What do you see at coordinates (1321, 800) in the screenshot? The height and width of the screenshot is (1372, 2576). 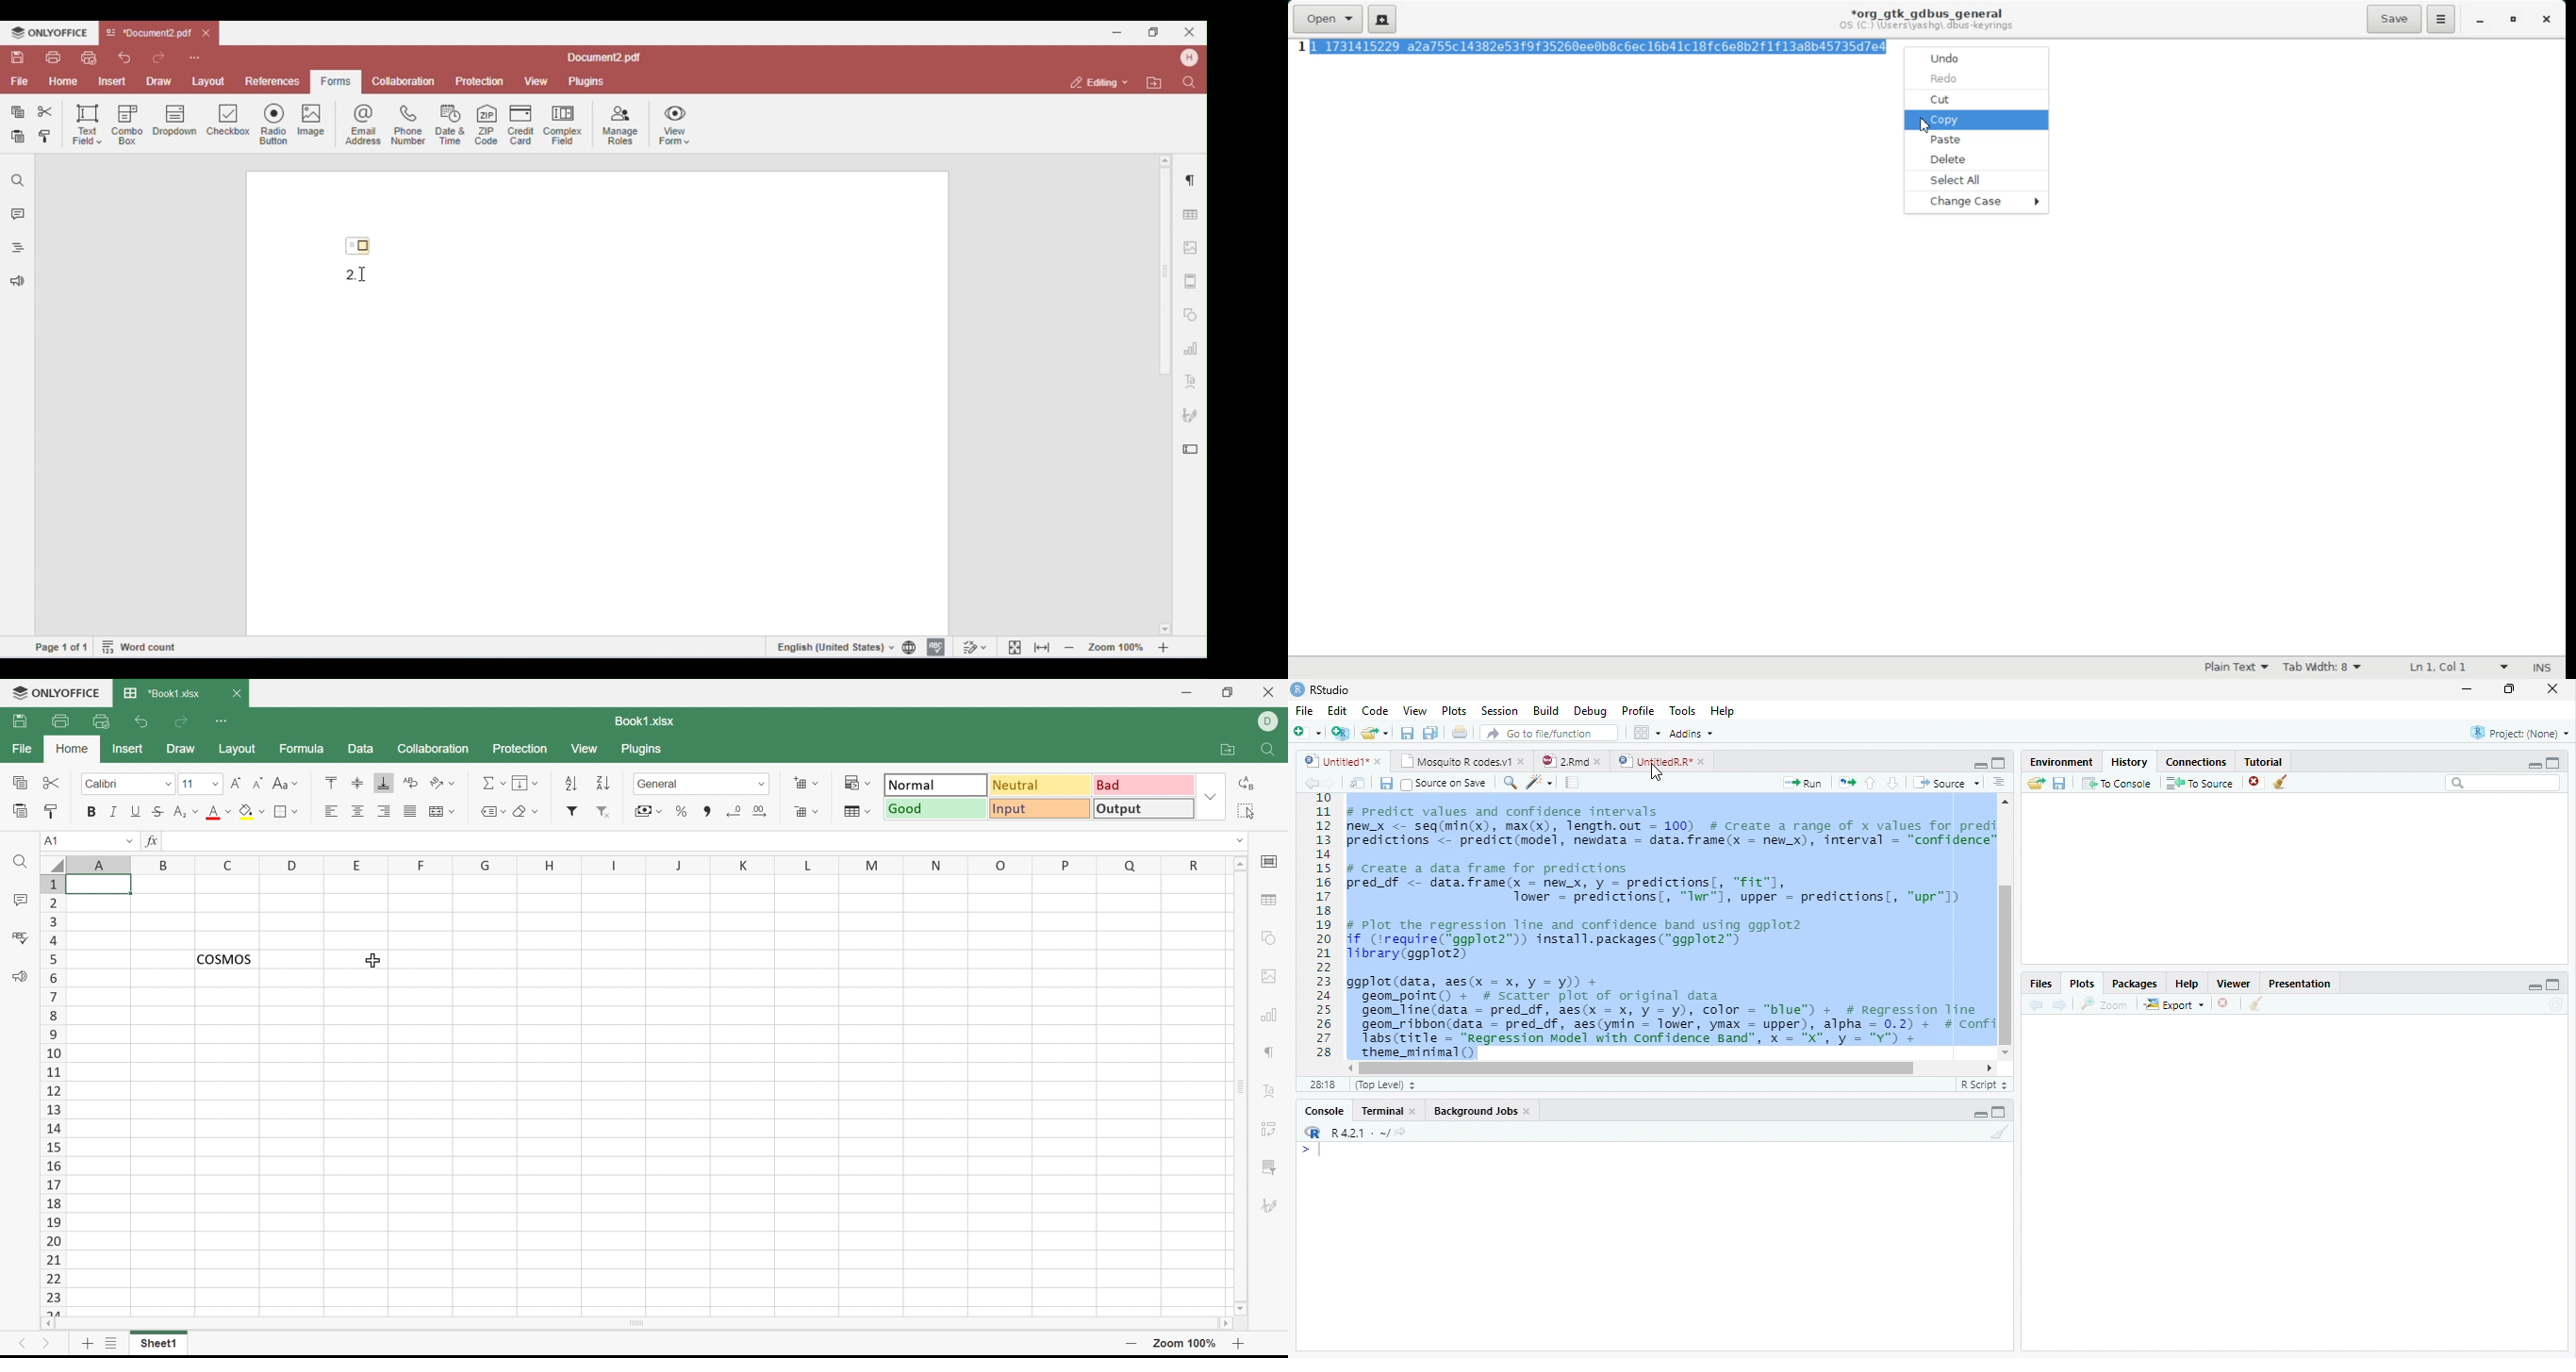 I see `1` at bounding box center [1321, 800].